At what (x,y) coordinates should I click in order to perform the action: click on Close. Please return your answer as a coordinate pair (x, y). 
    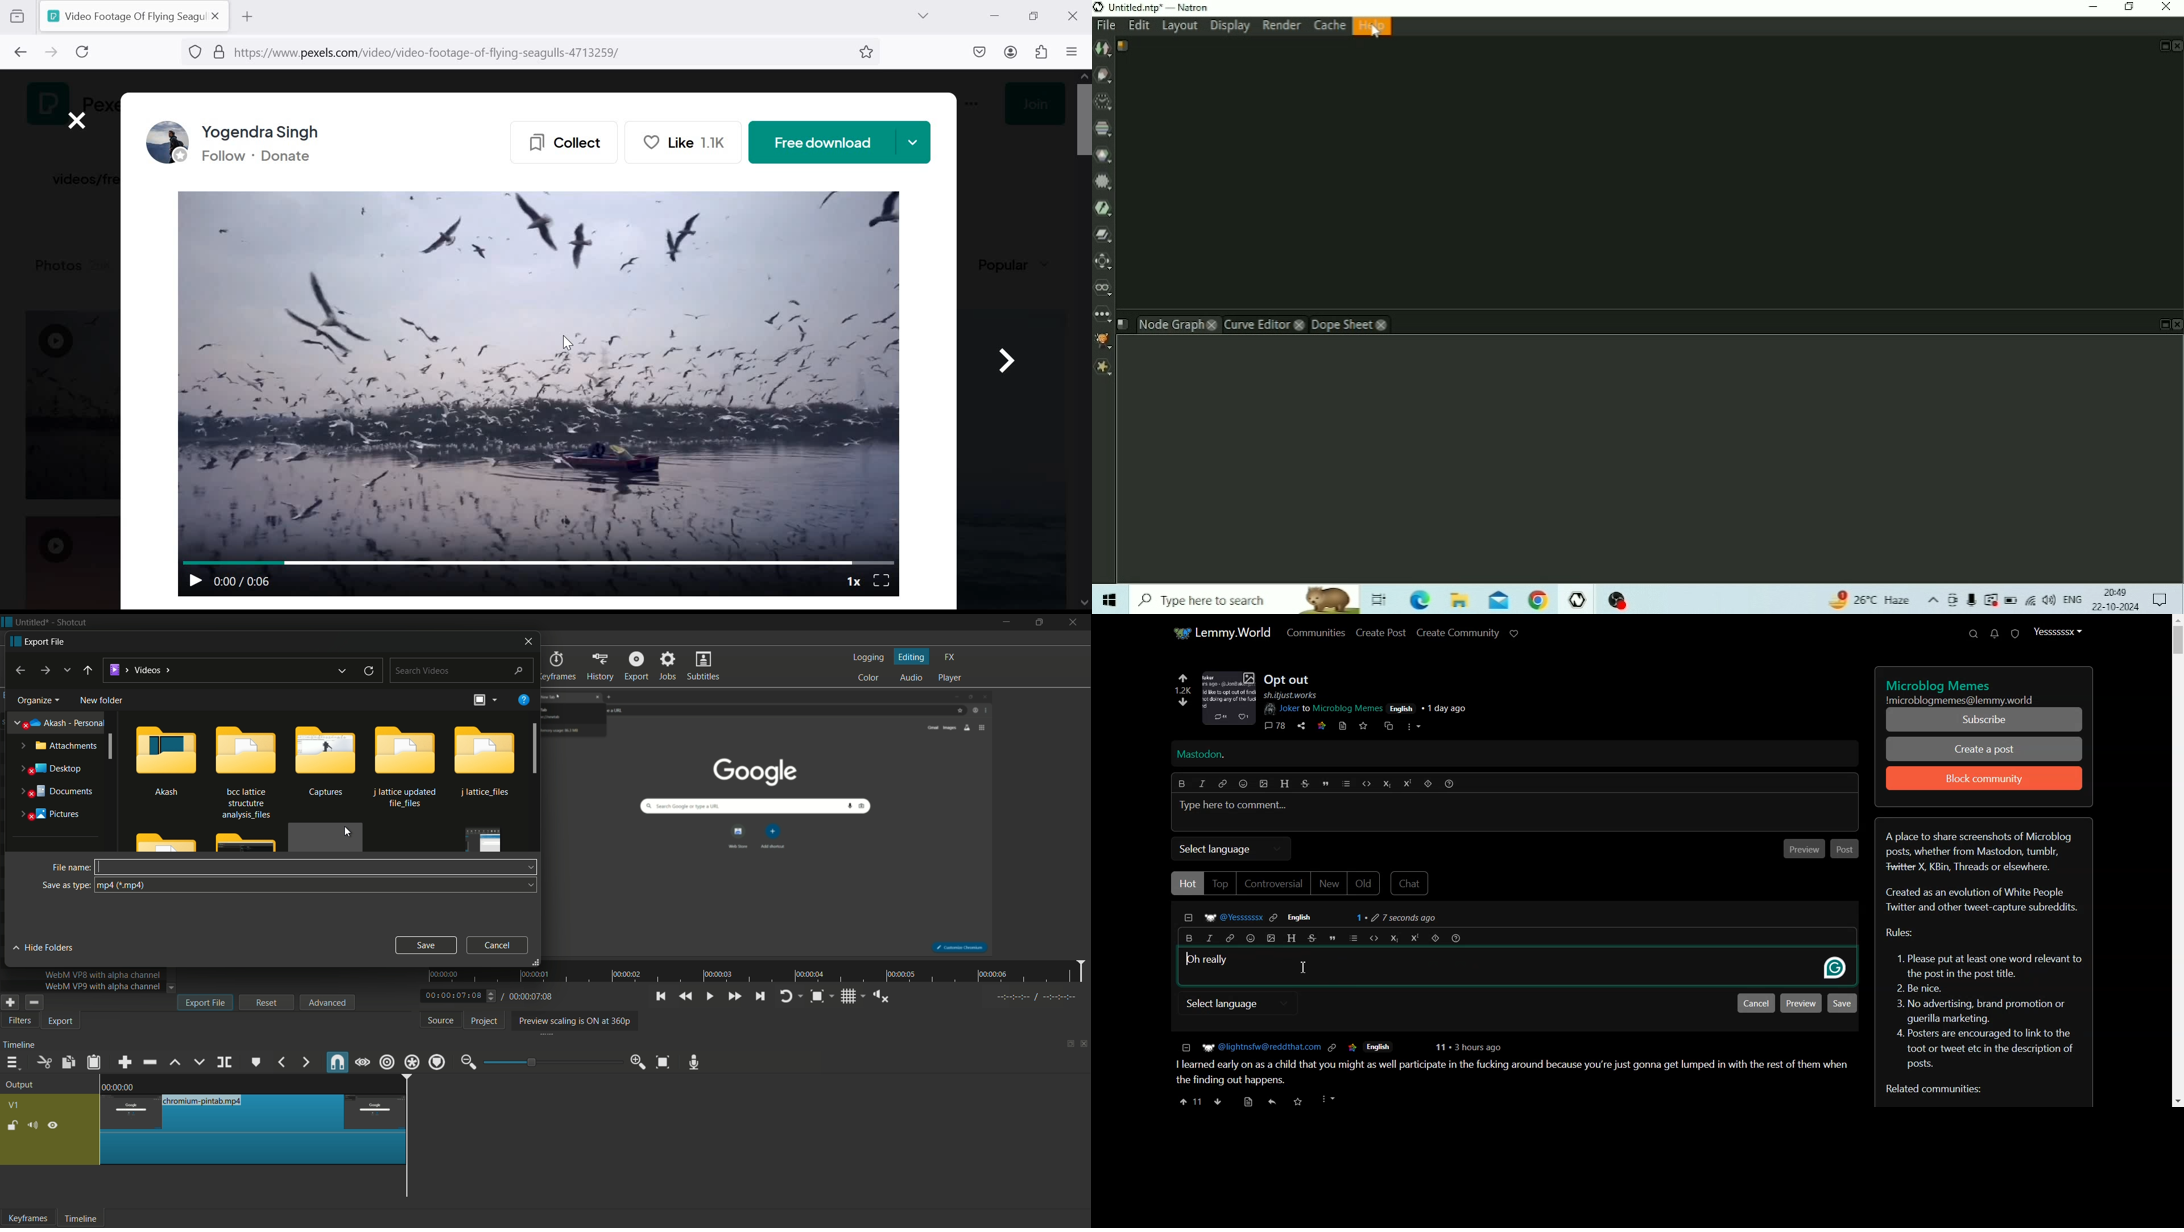
    Looking at the image, I should click on (2166, 7).